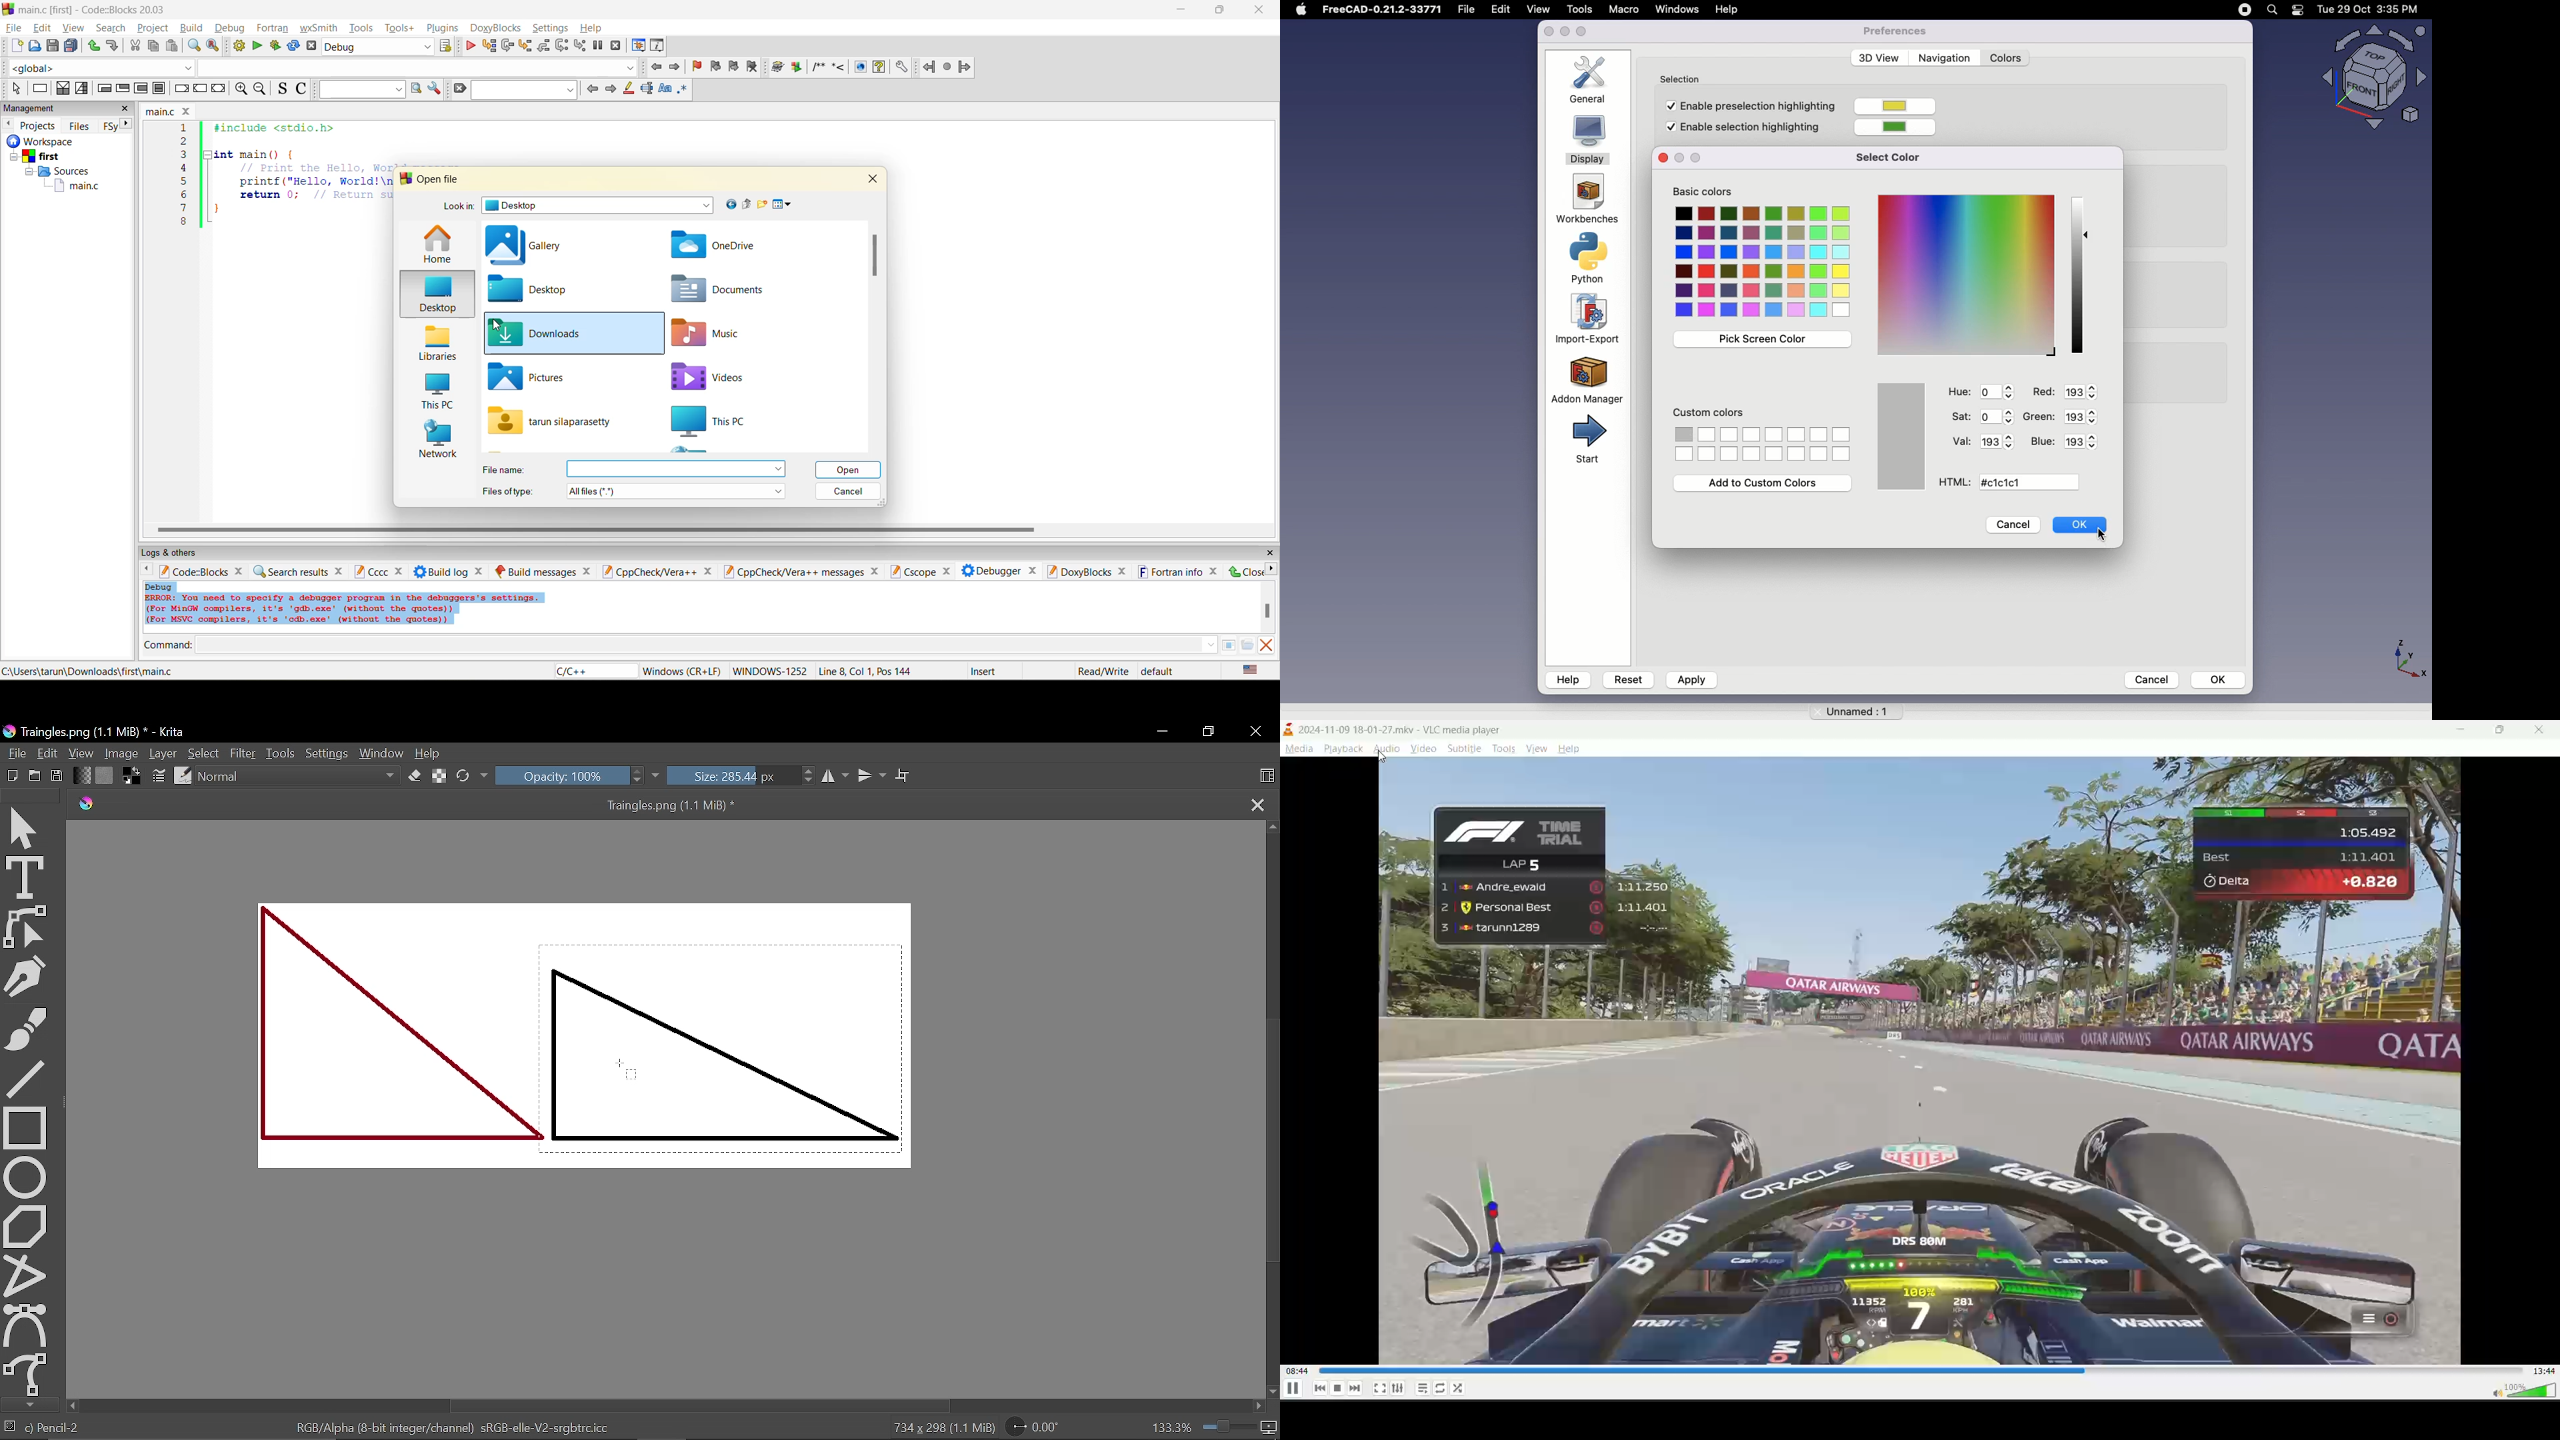 This screenshot has height=1456, width=2576. What do you see at coordinates (242, 89) in the screenshot?
I see `zoom in` at bounding box center [242, 89].